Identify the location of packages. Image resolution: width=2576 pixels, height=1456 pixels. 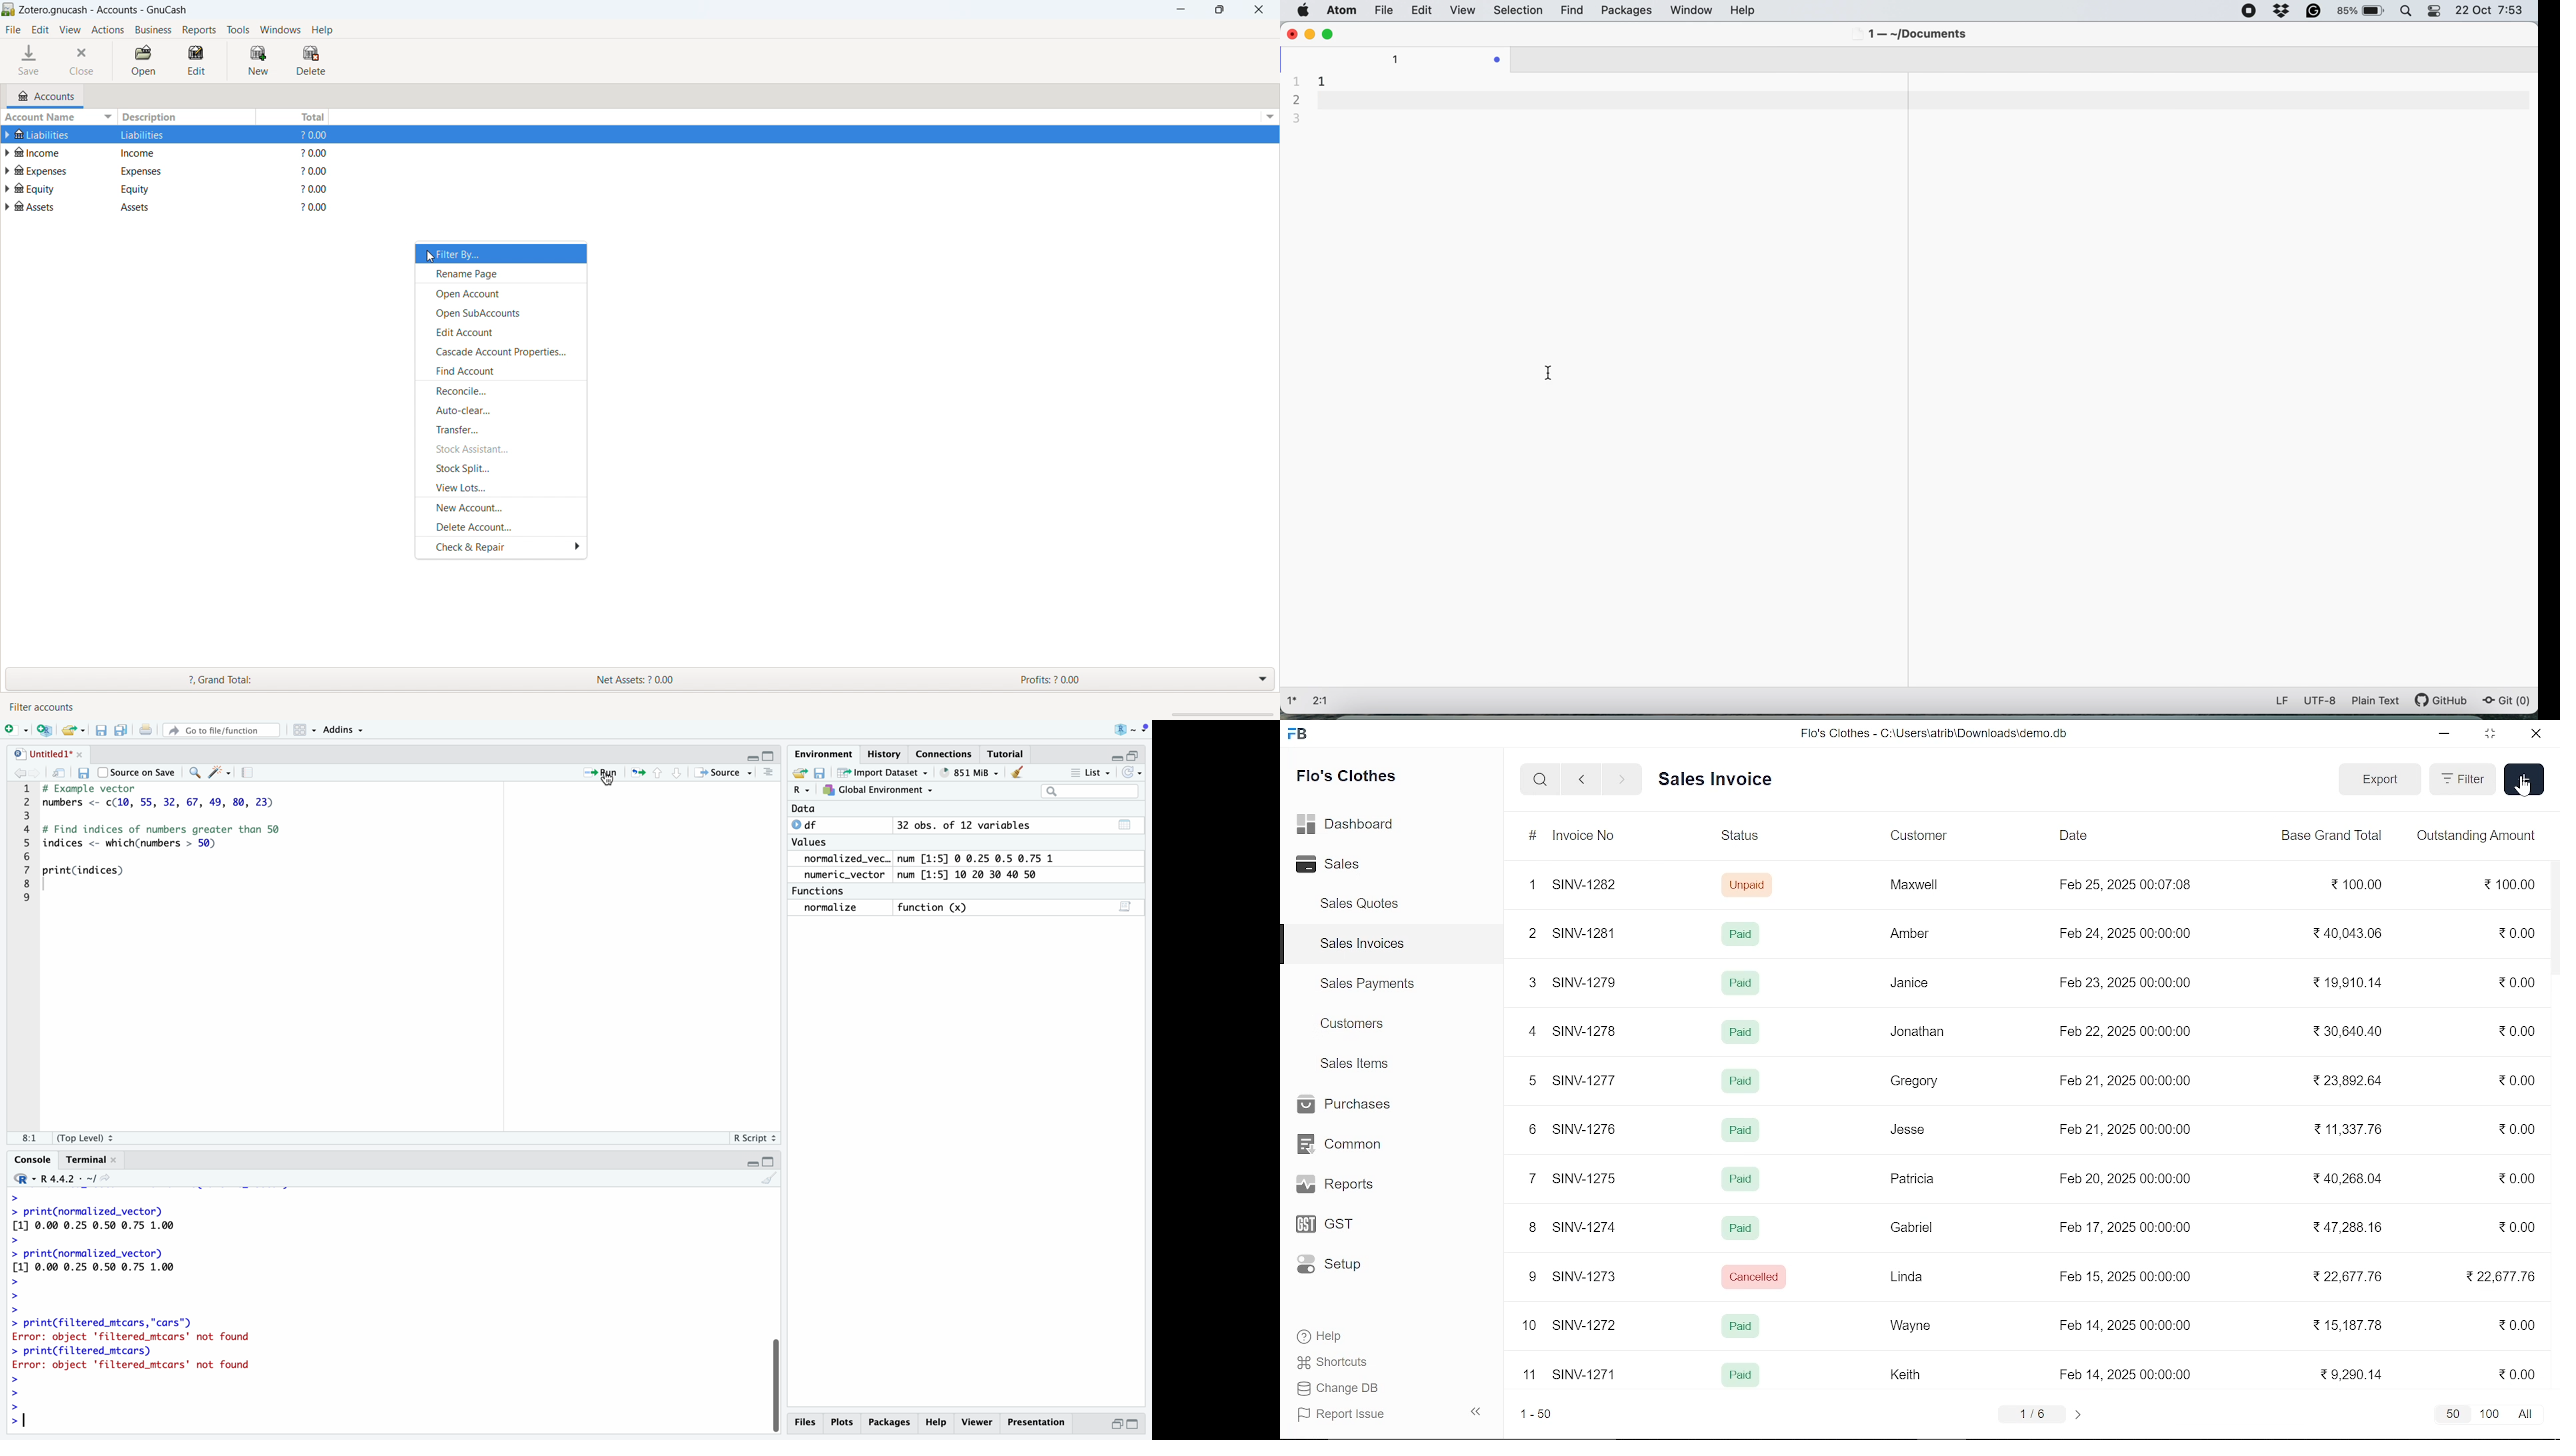
(892, 1420).